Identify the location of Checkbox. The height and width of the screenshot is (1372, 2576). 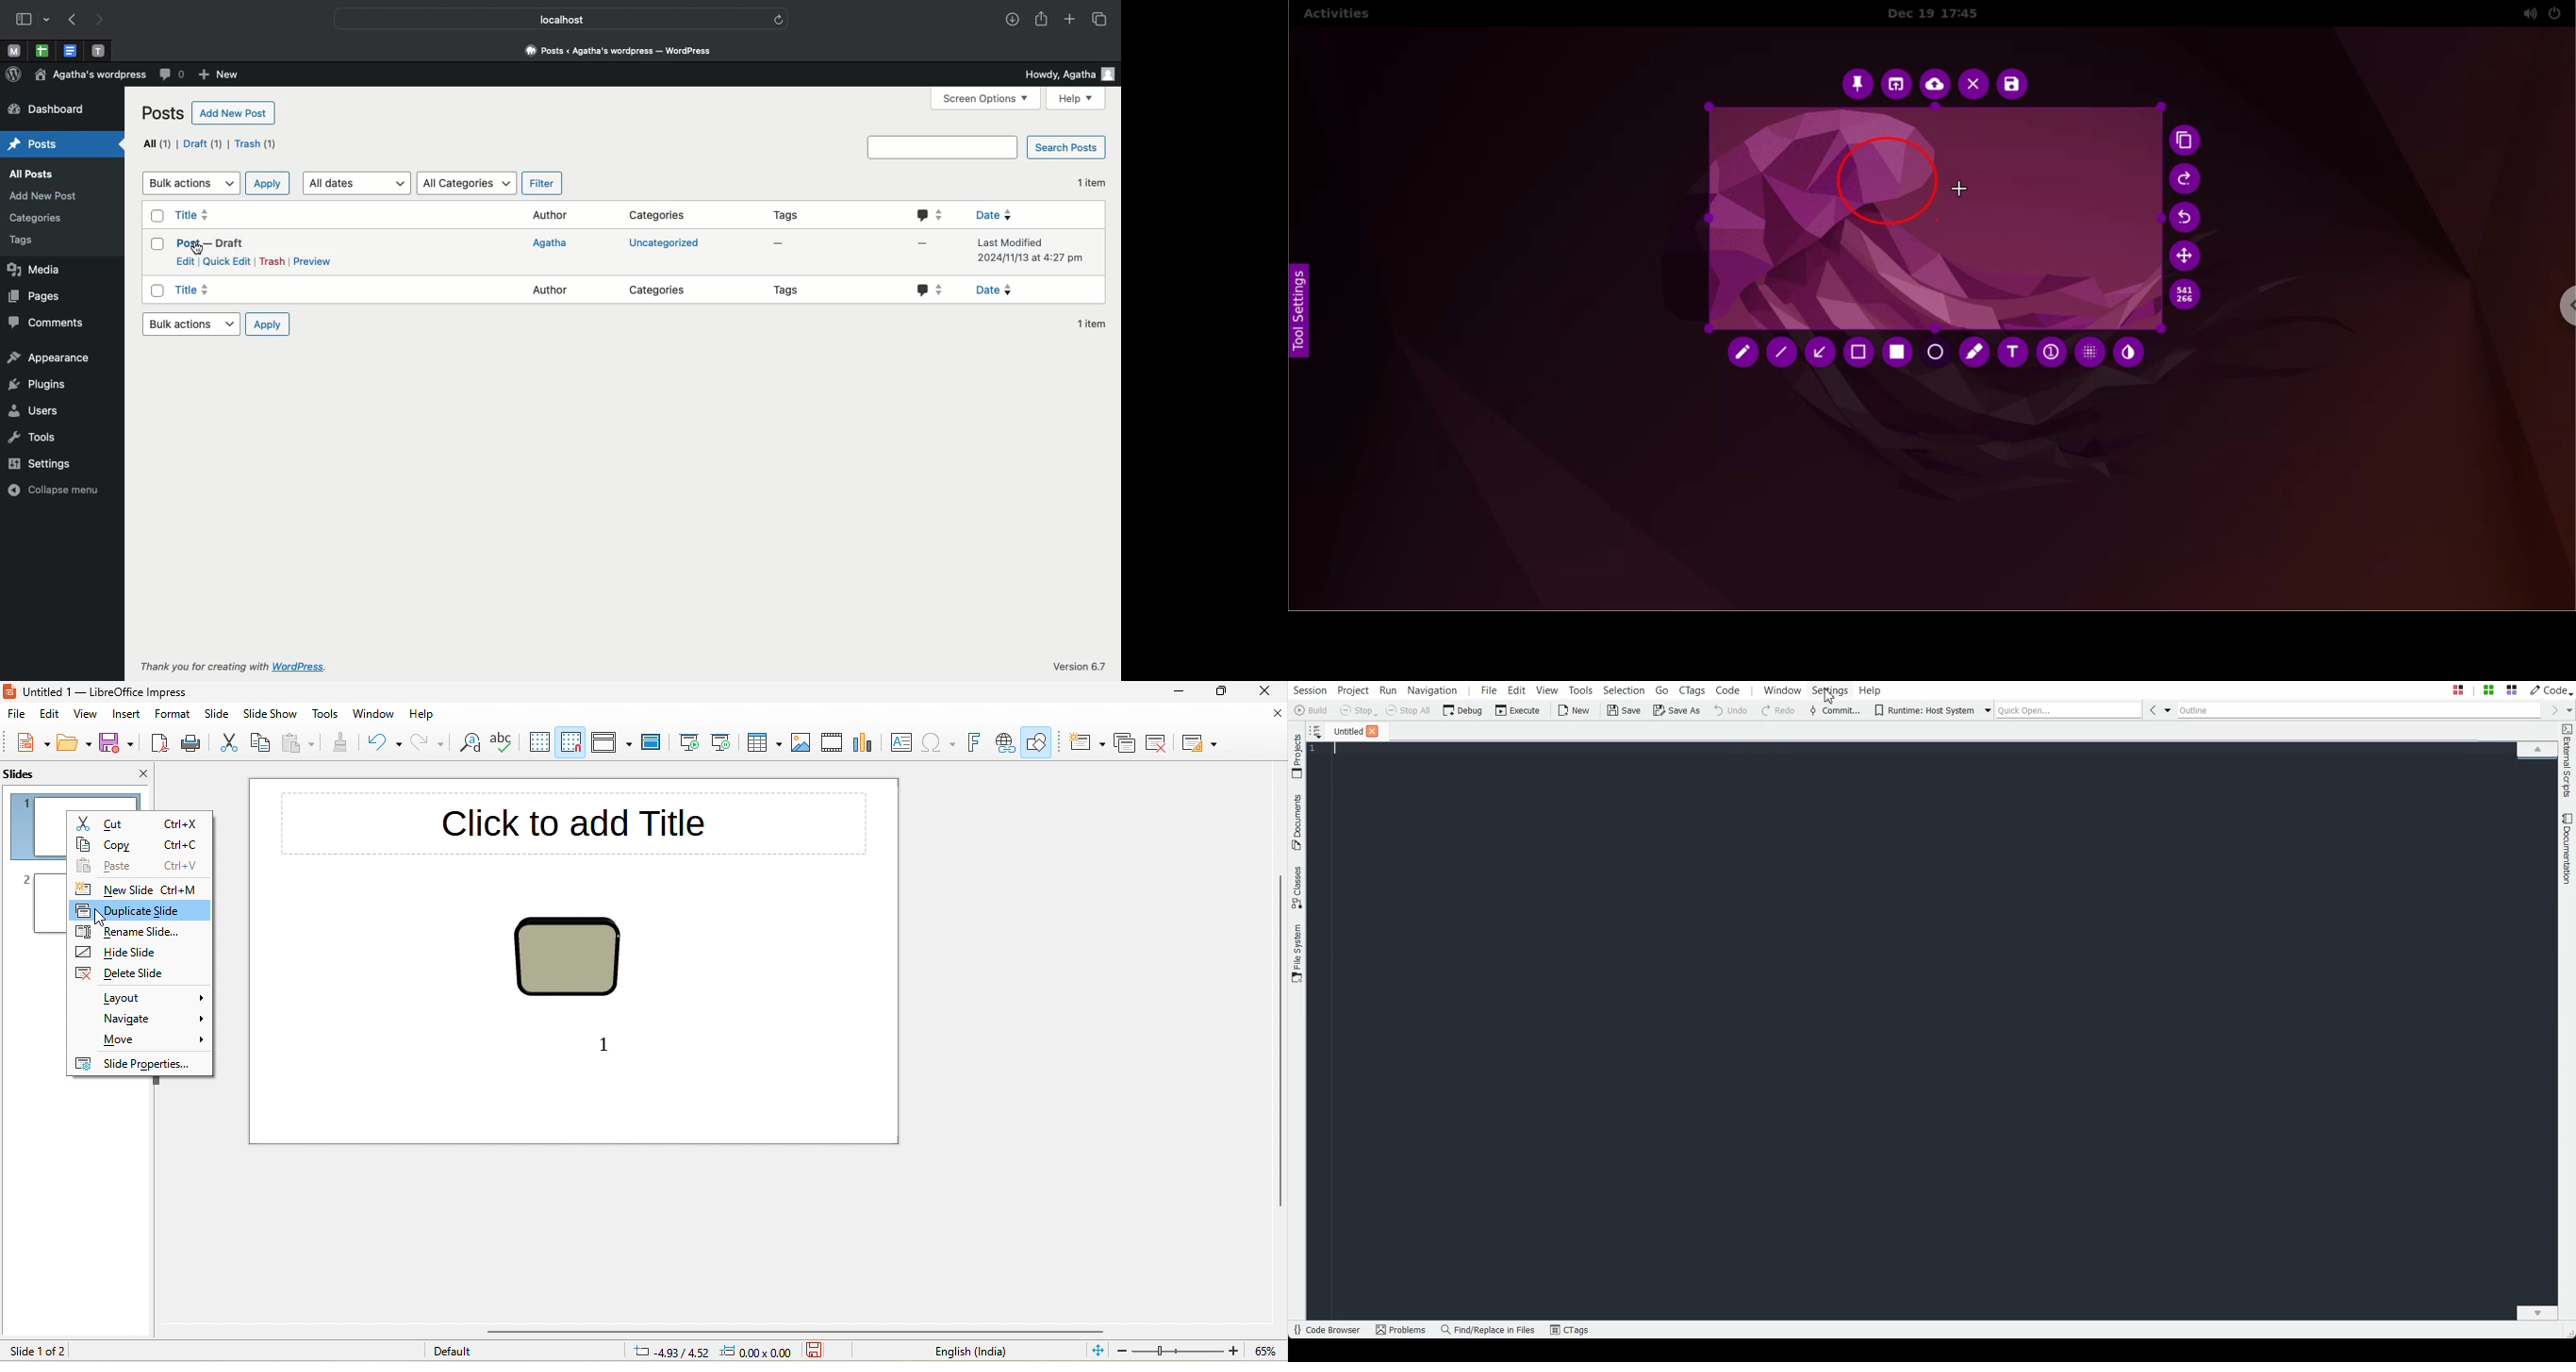
(159, 215).